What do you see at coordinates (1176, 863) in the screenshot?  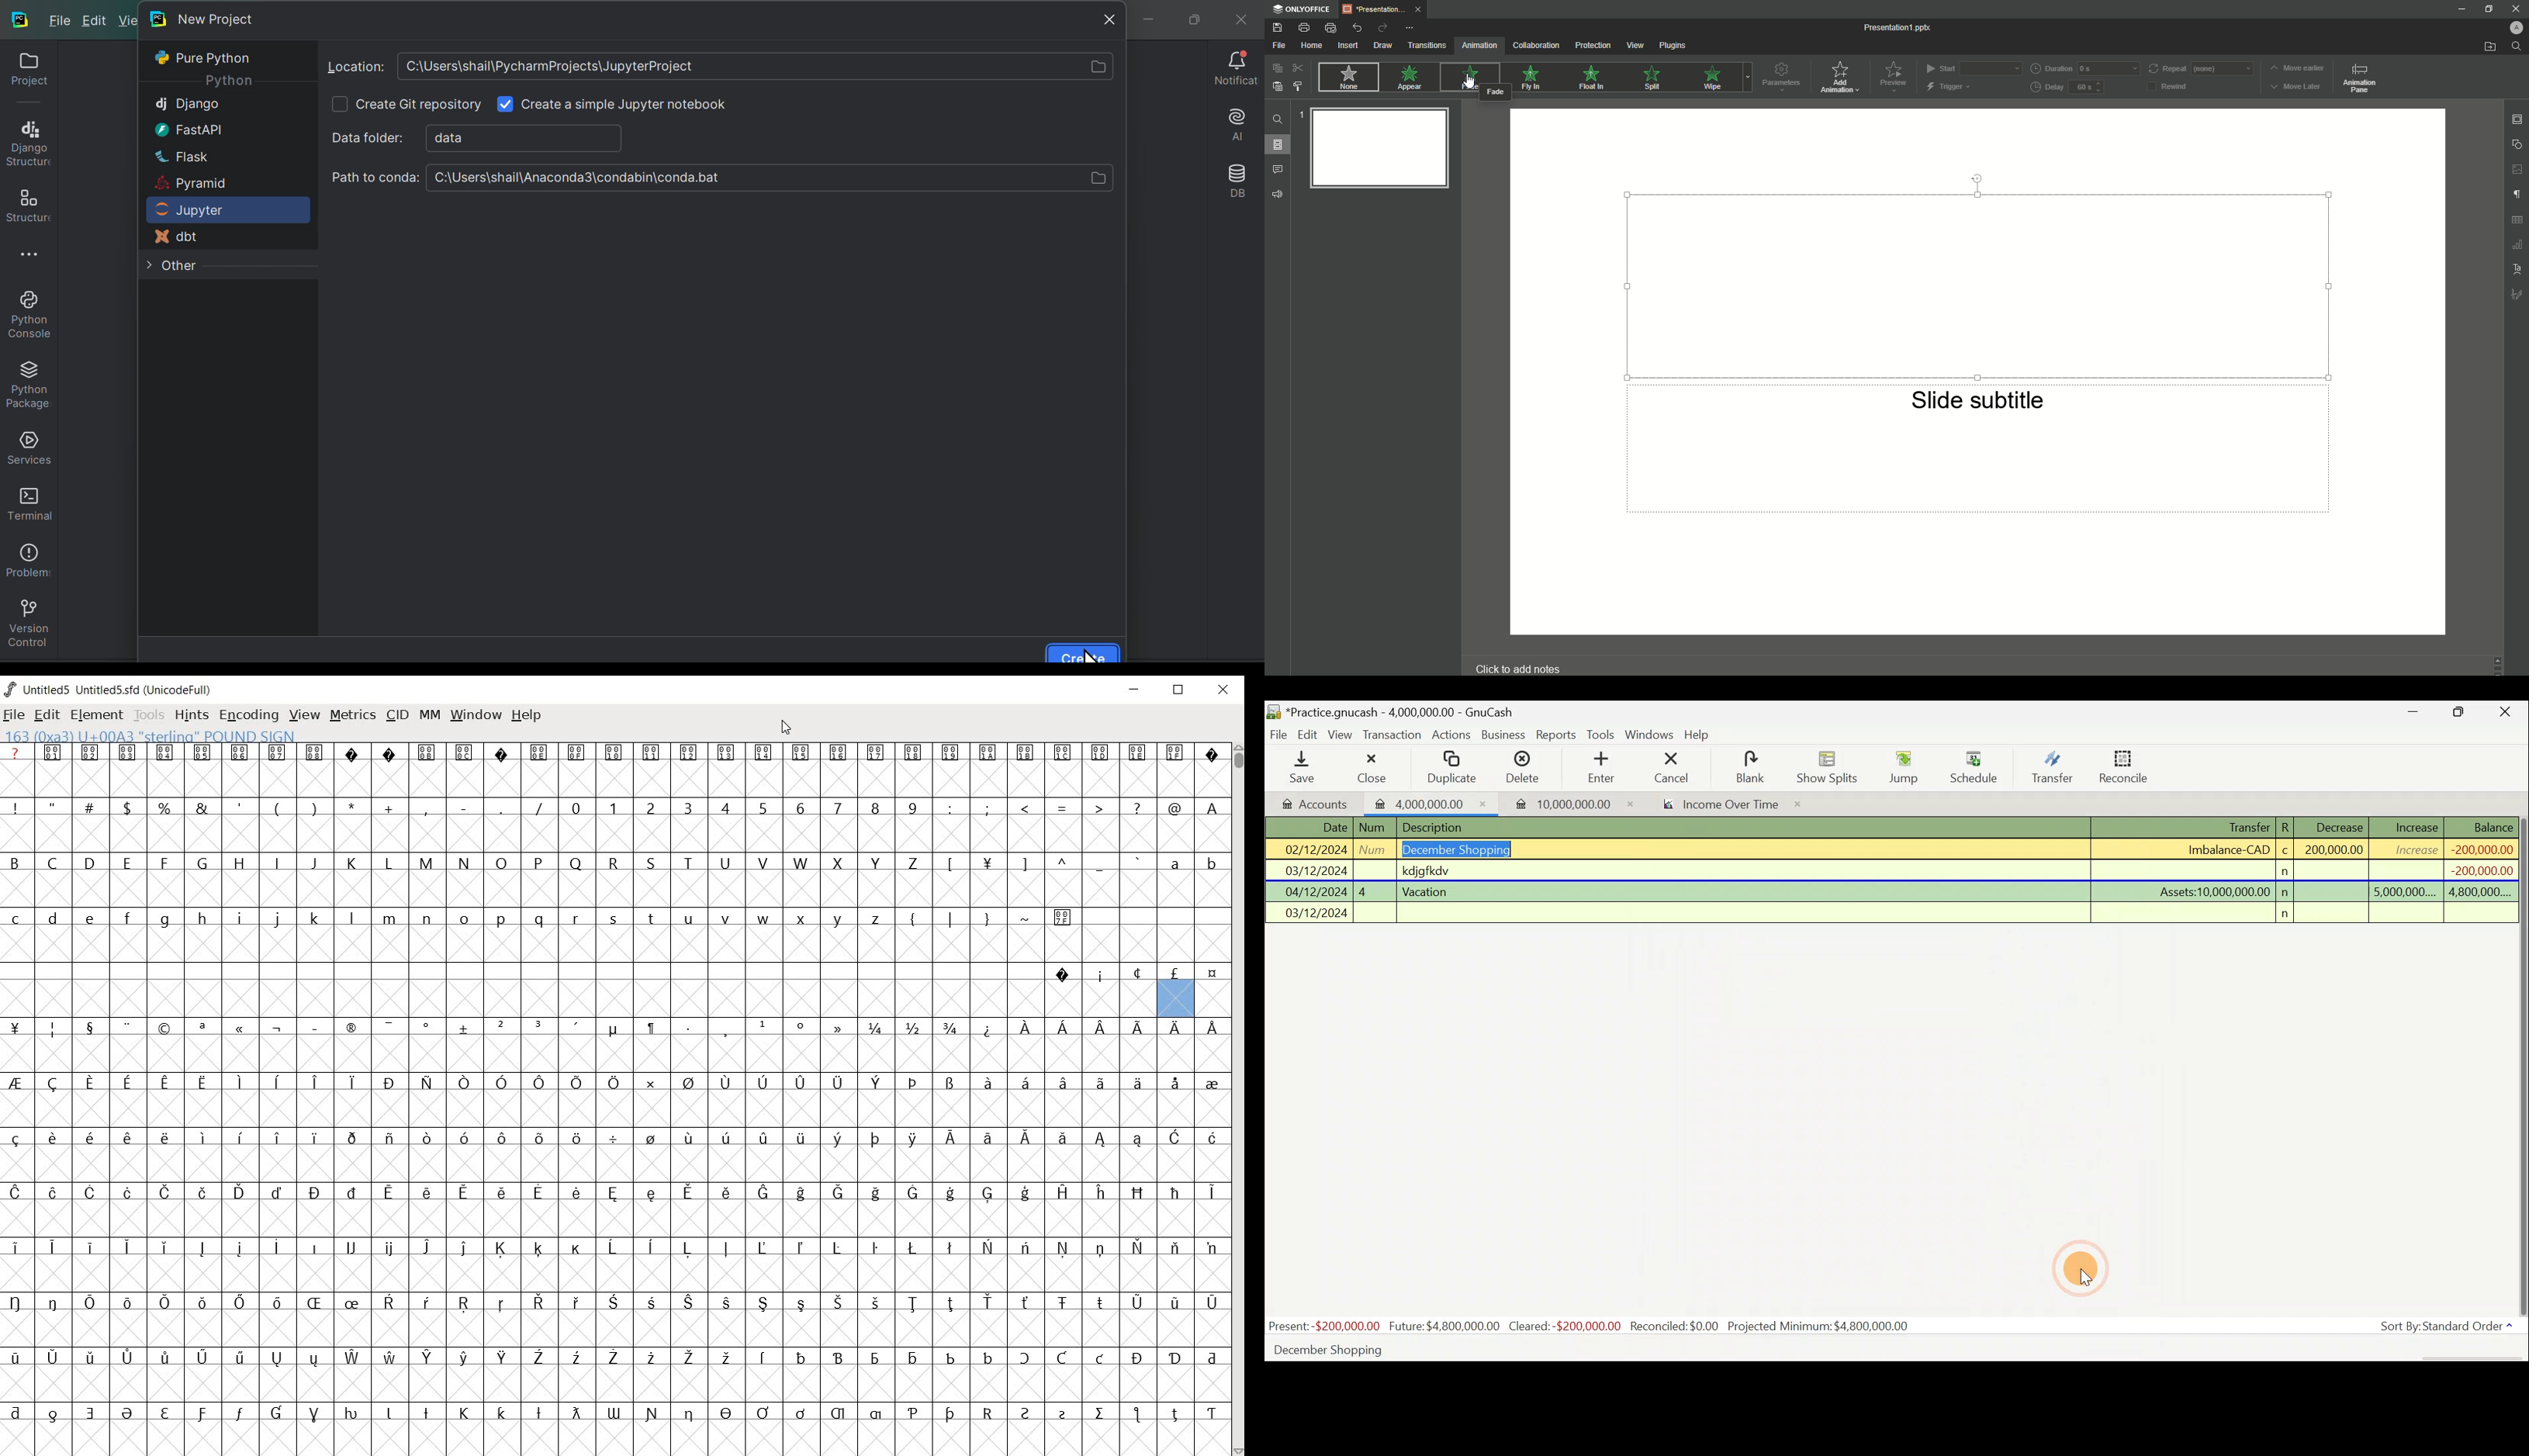 I see `a` at bounding box center [1176, 863].